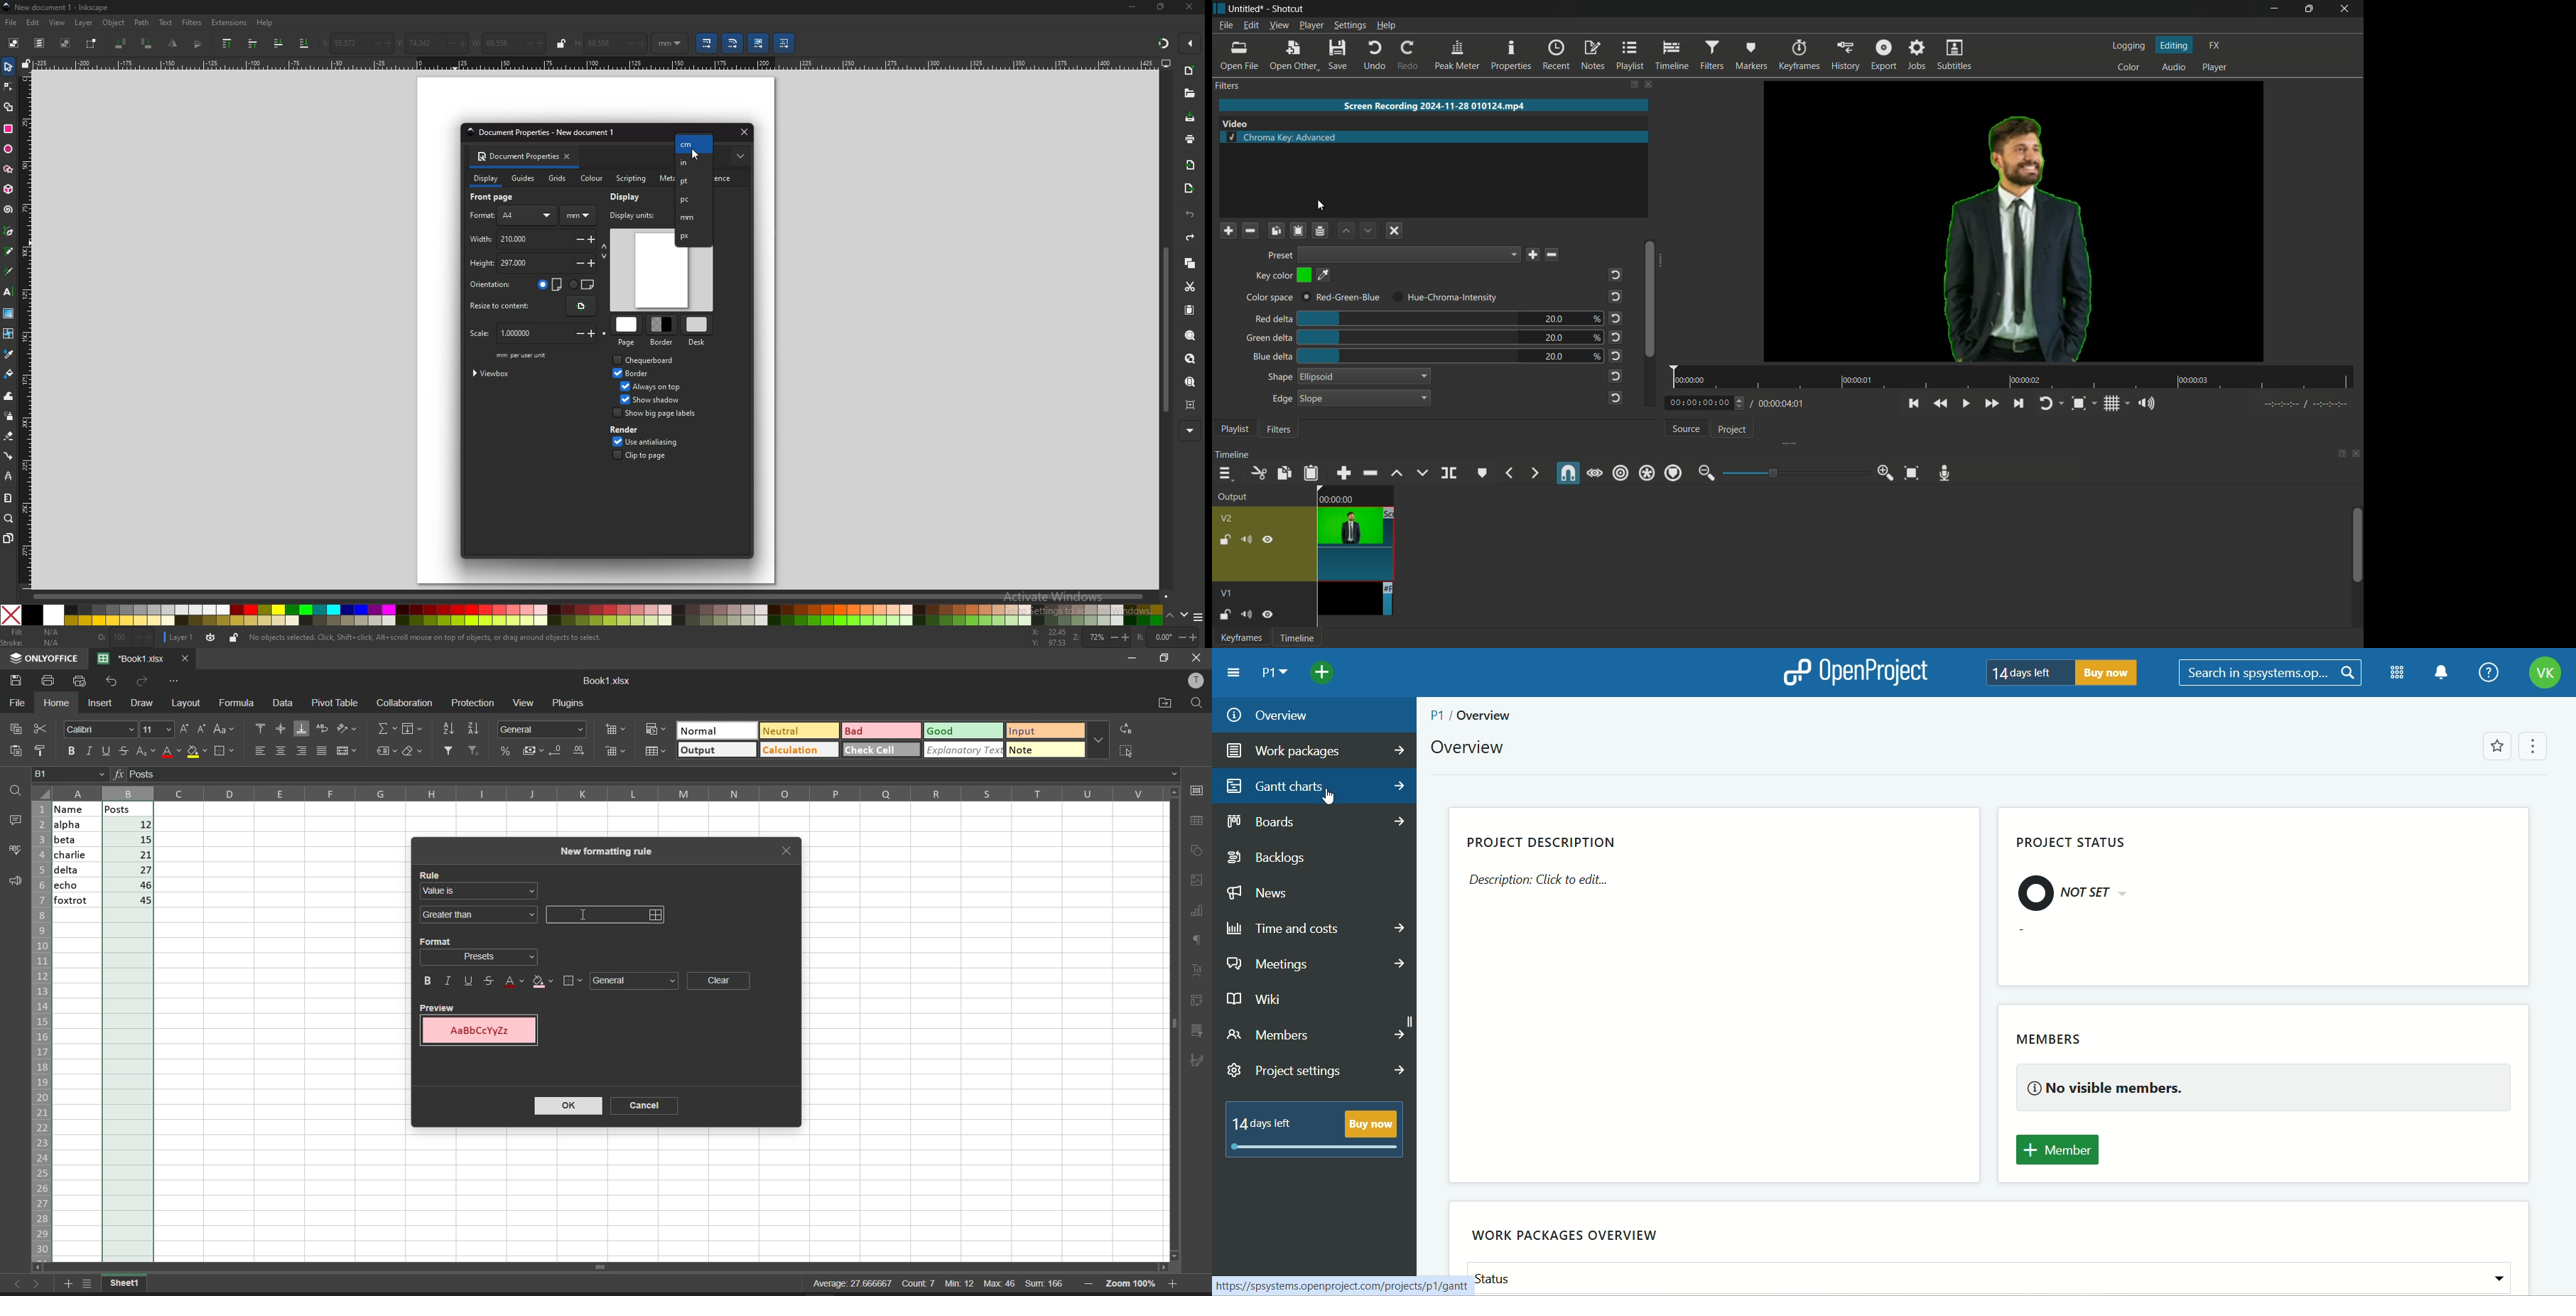 This screenshot has height=1316, width=2576. What do you see at coordinates (1235, 429) in the screenshot?
I see `playlist` at bounding box center [1235, 429].